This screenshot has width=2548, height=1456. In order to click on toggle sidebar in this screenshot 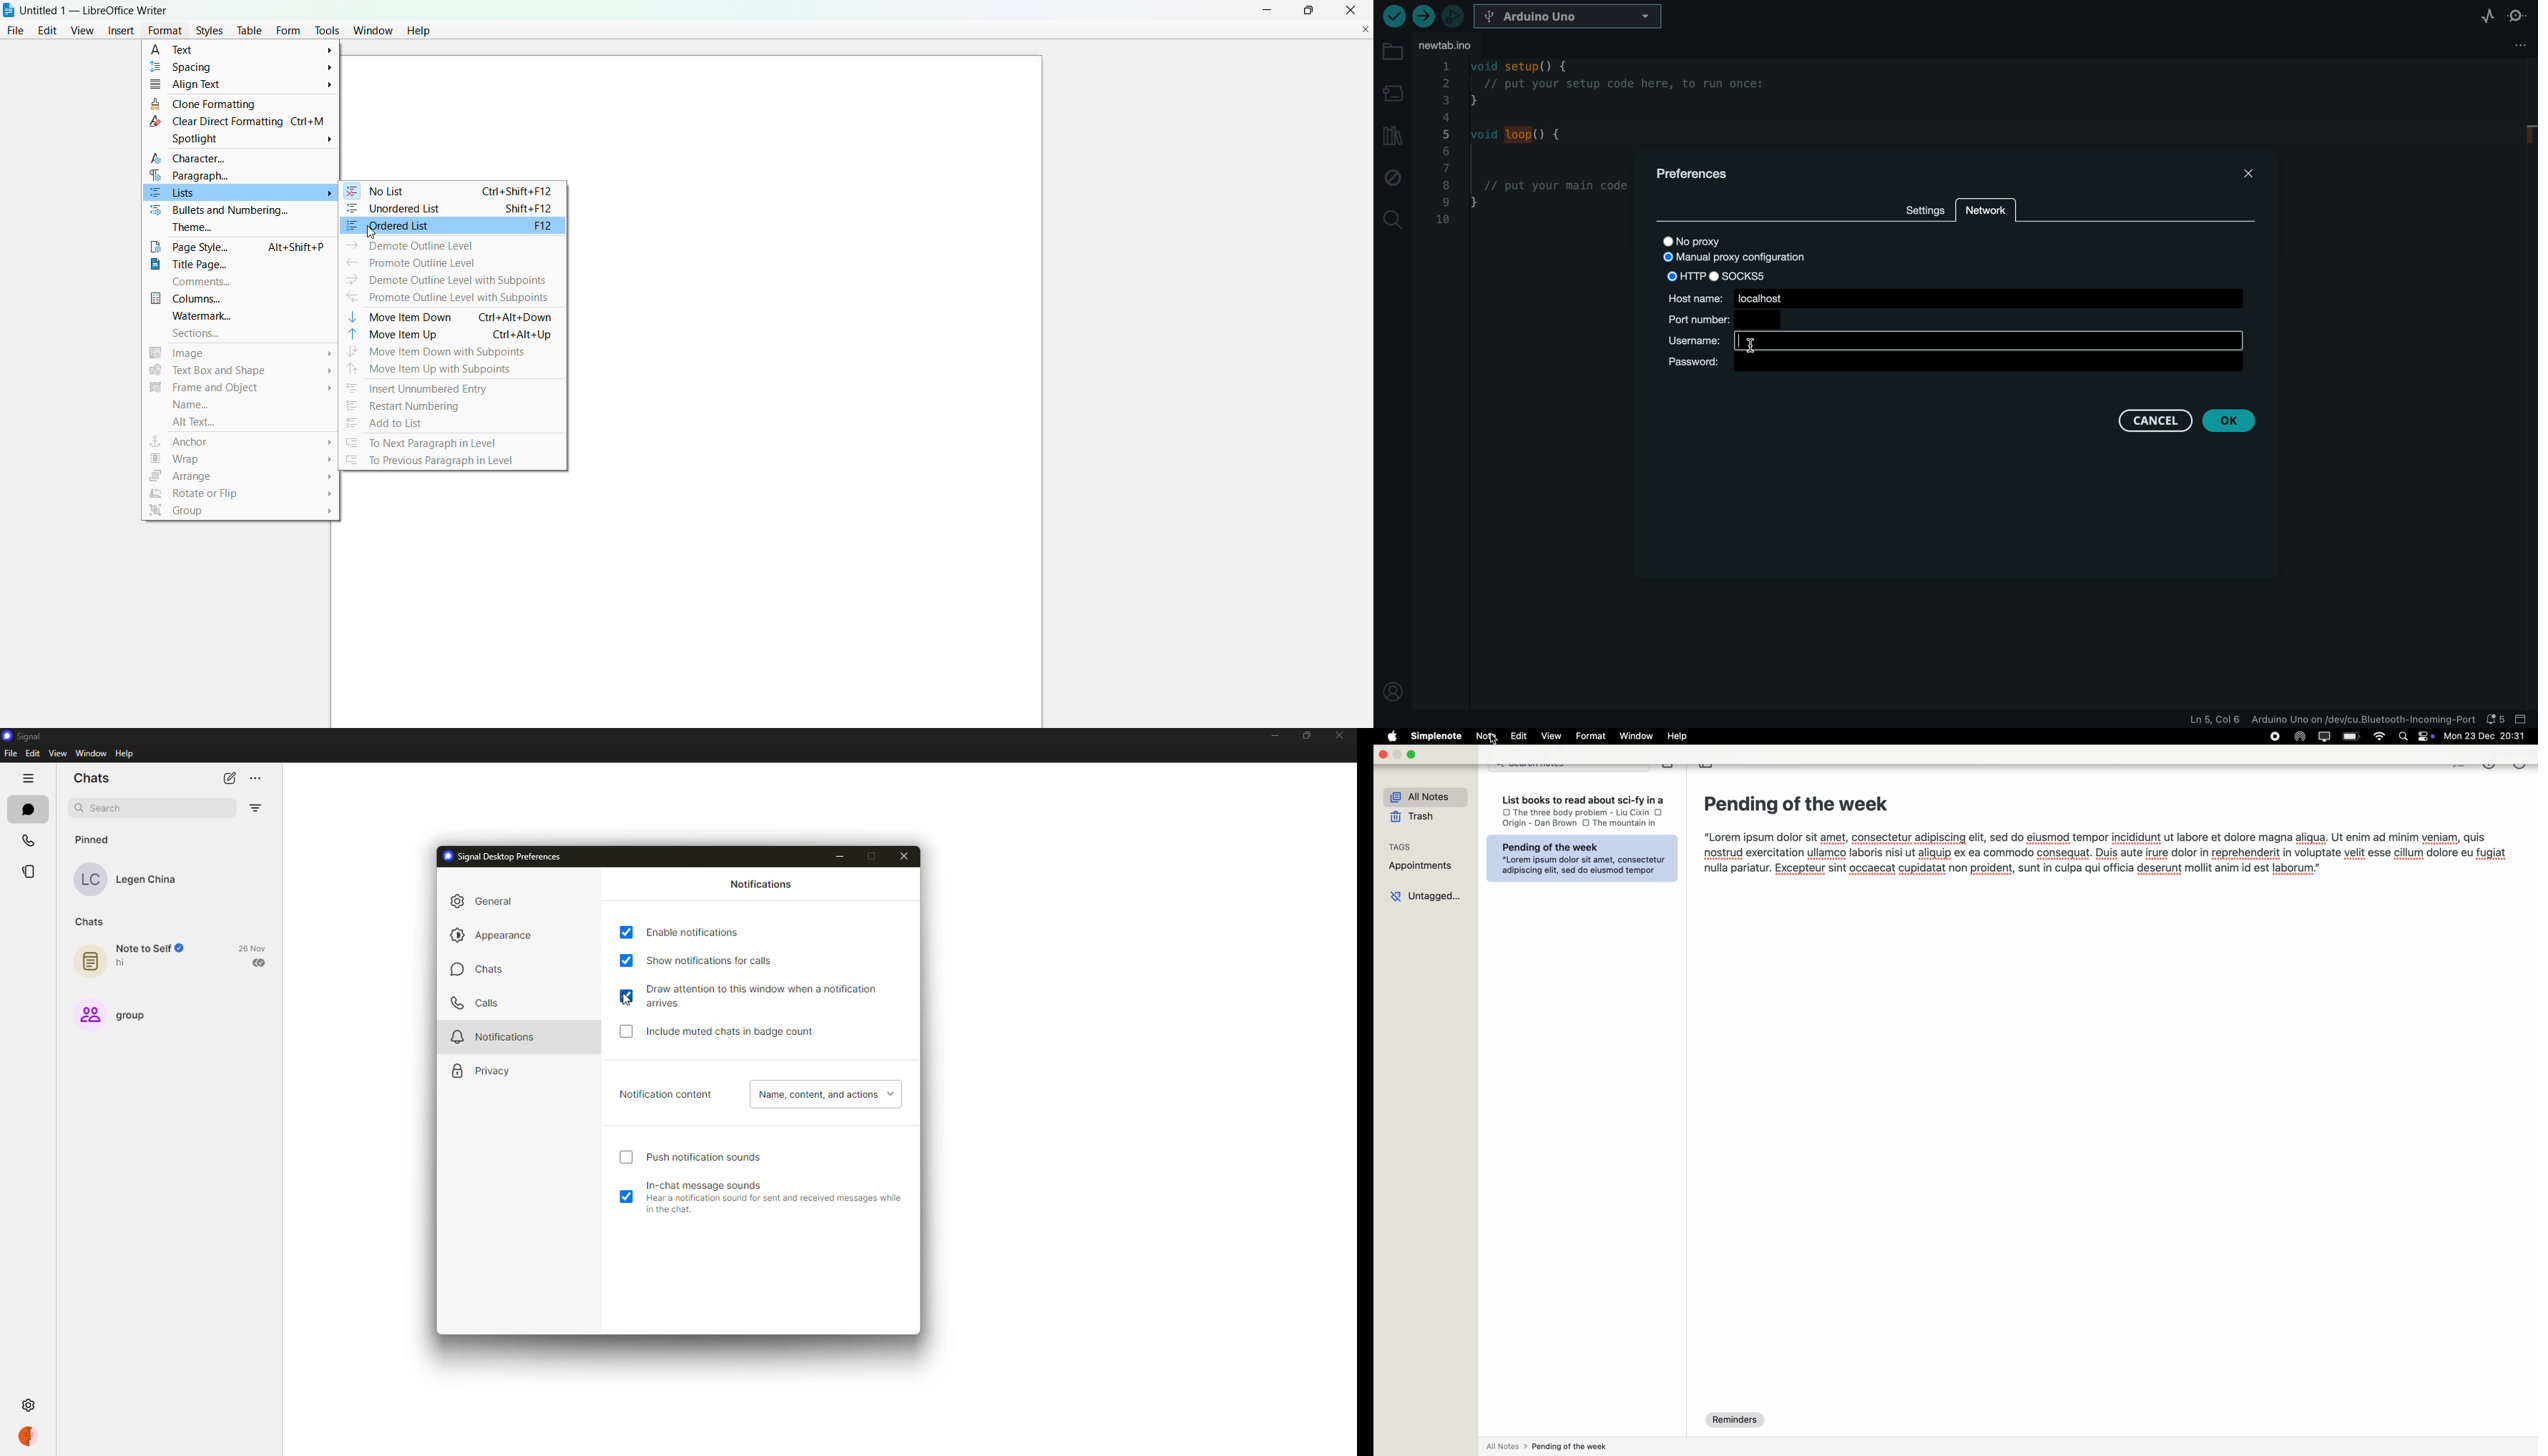, I will do `click(1709, 769)`.